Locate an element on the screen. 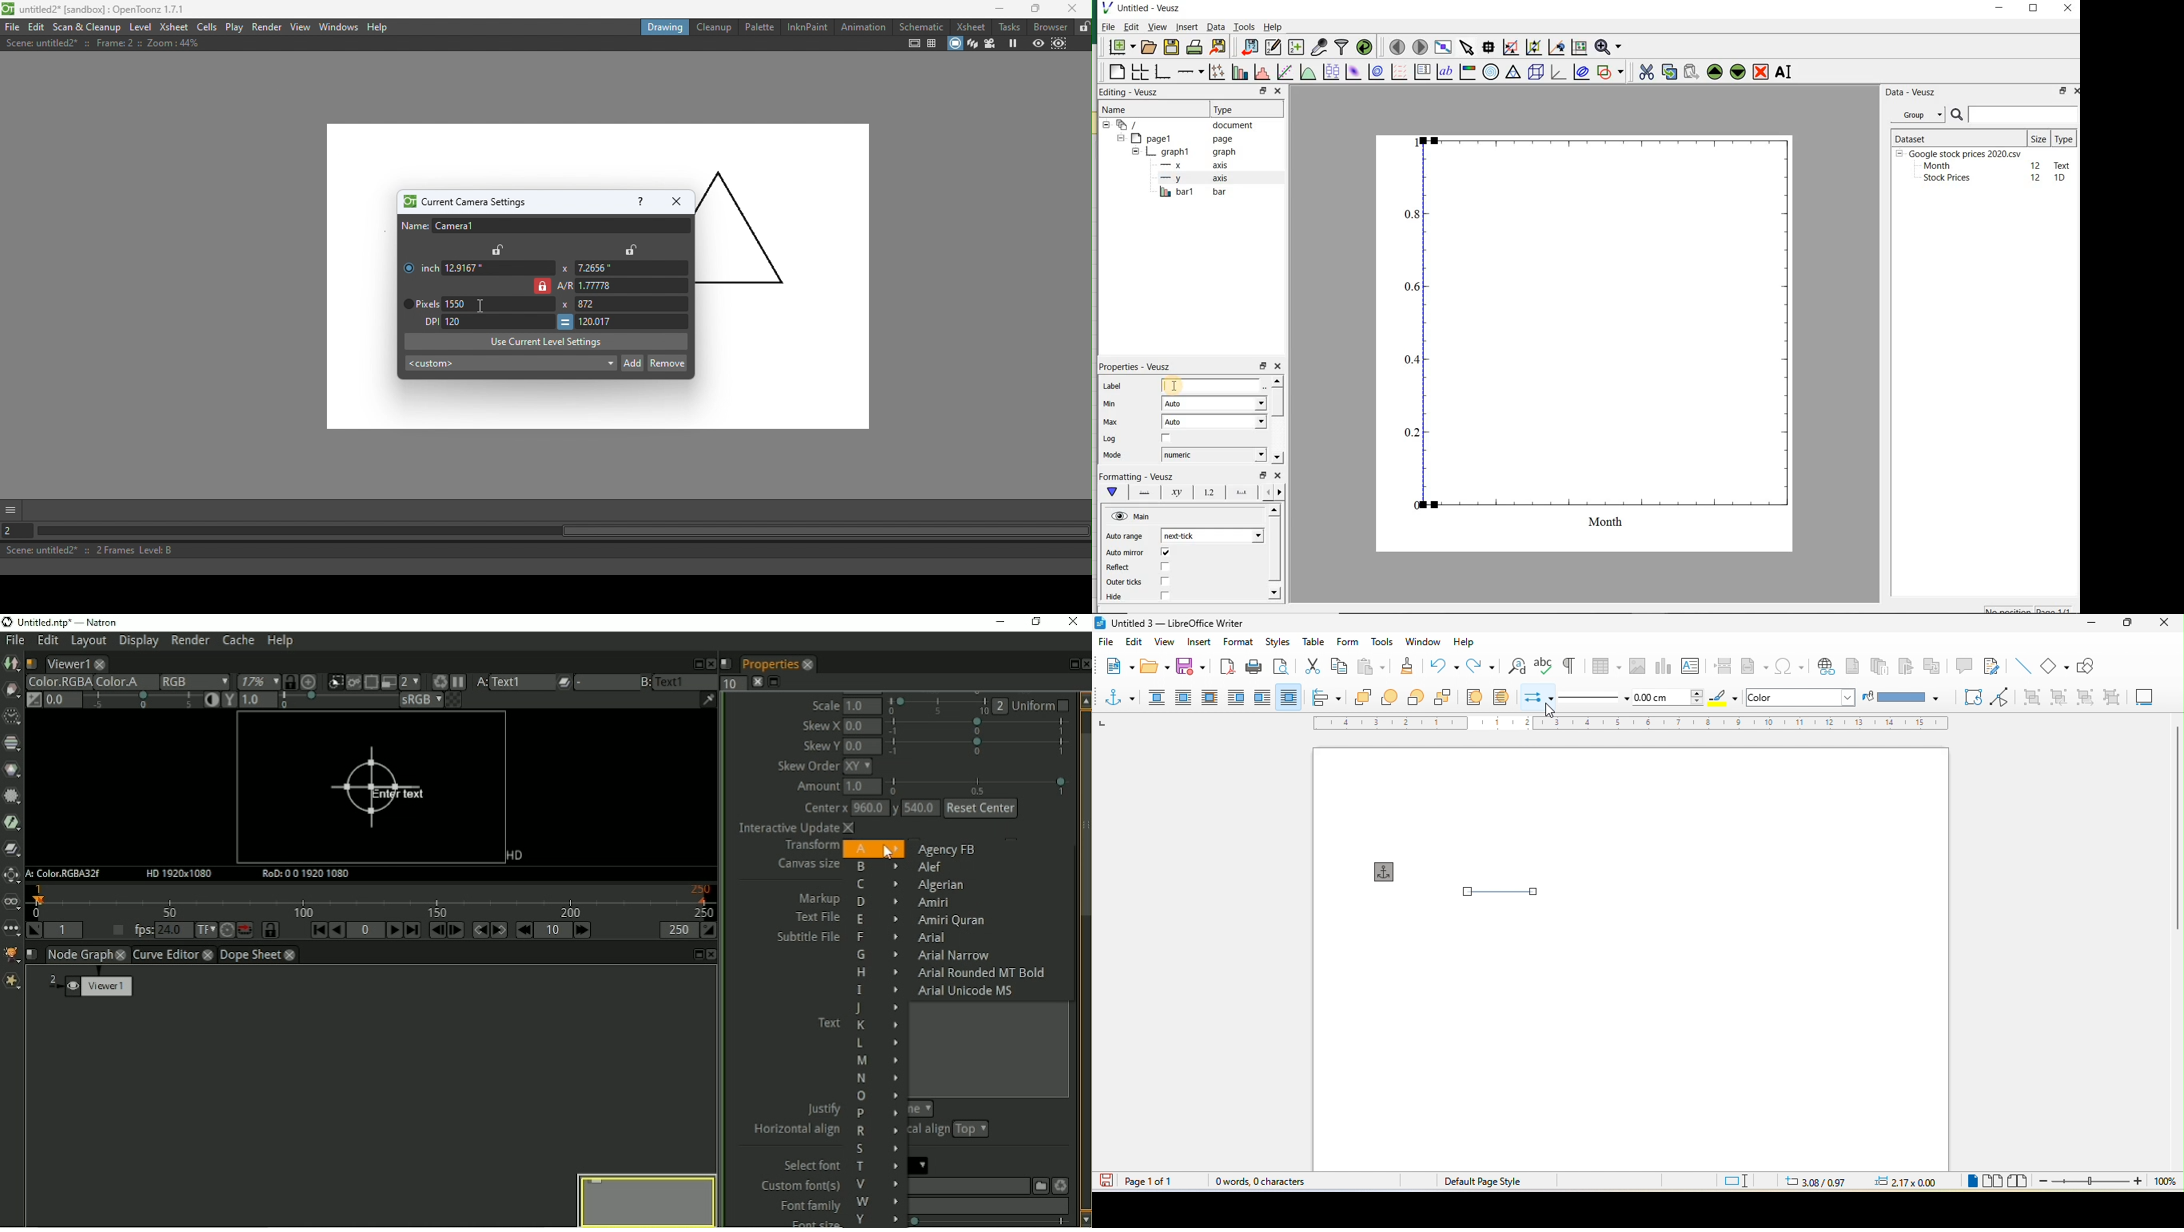 The height and width of the screenshot is (1232, 2184). reload linked datasets is located at coordinates (1367, 48).